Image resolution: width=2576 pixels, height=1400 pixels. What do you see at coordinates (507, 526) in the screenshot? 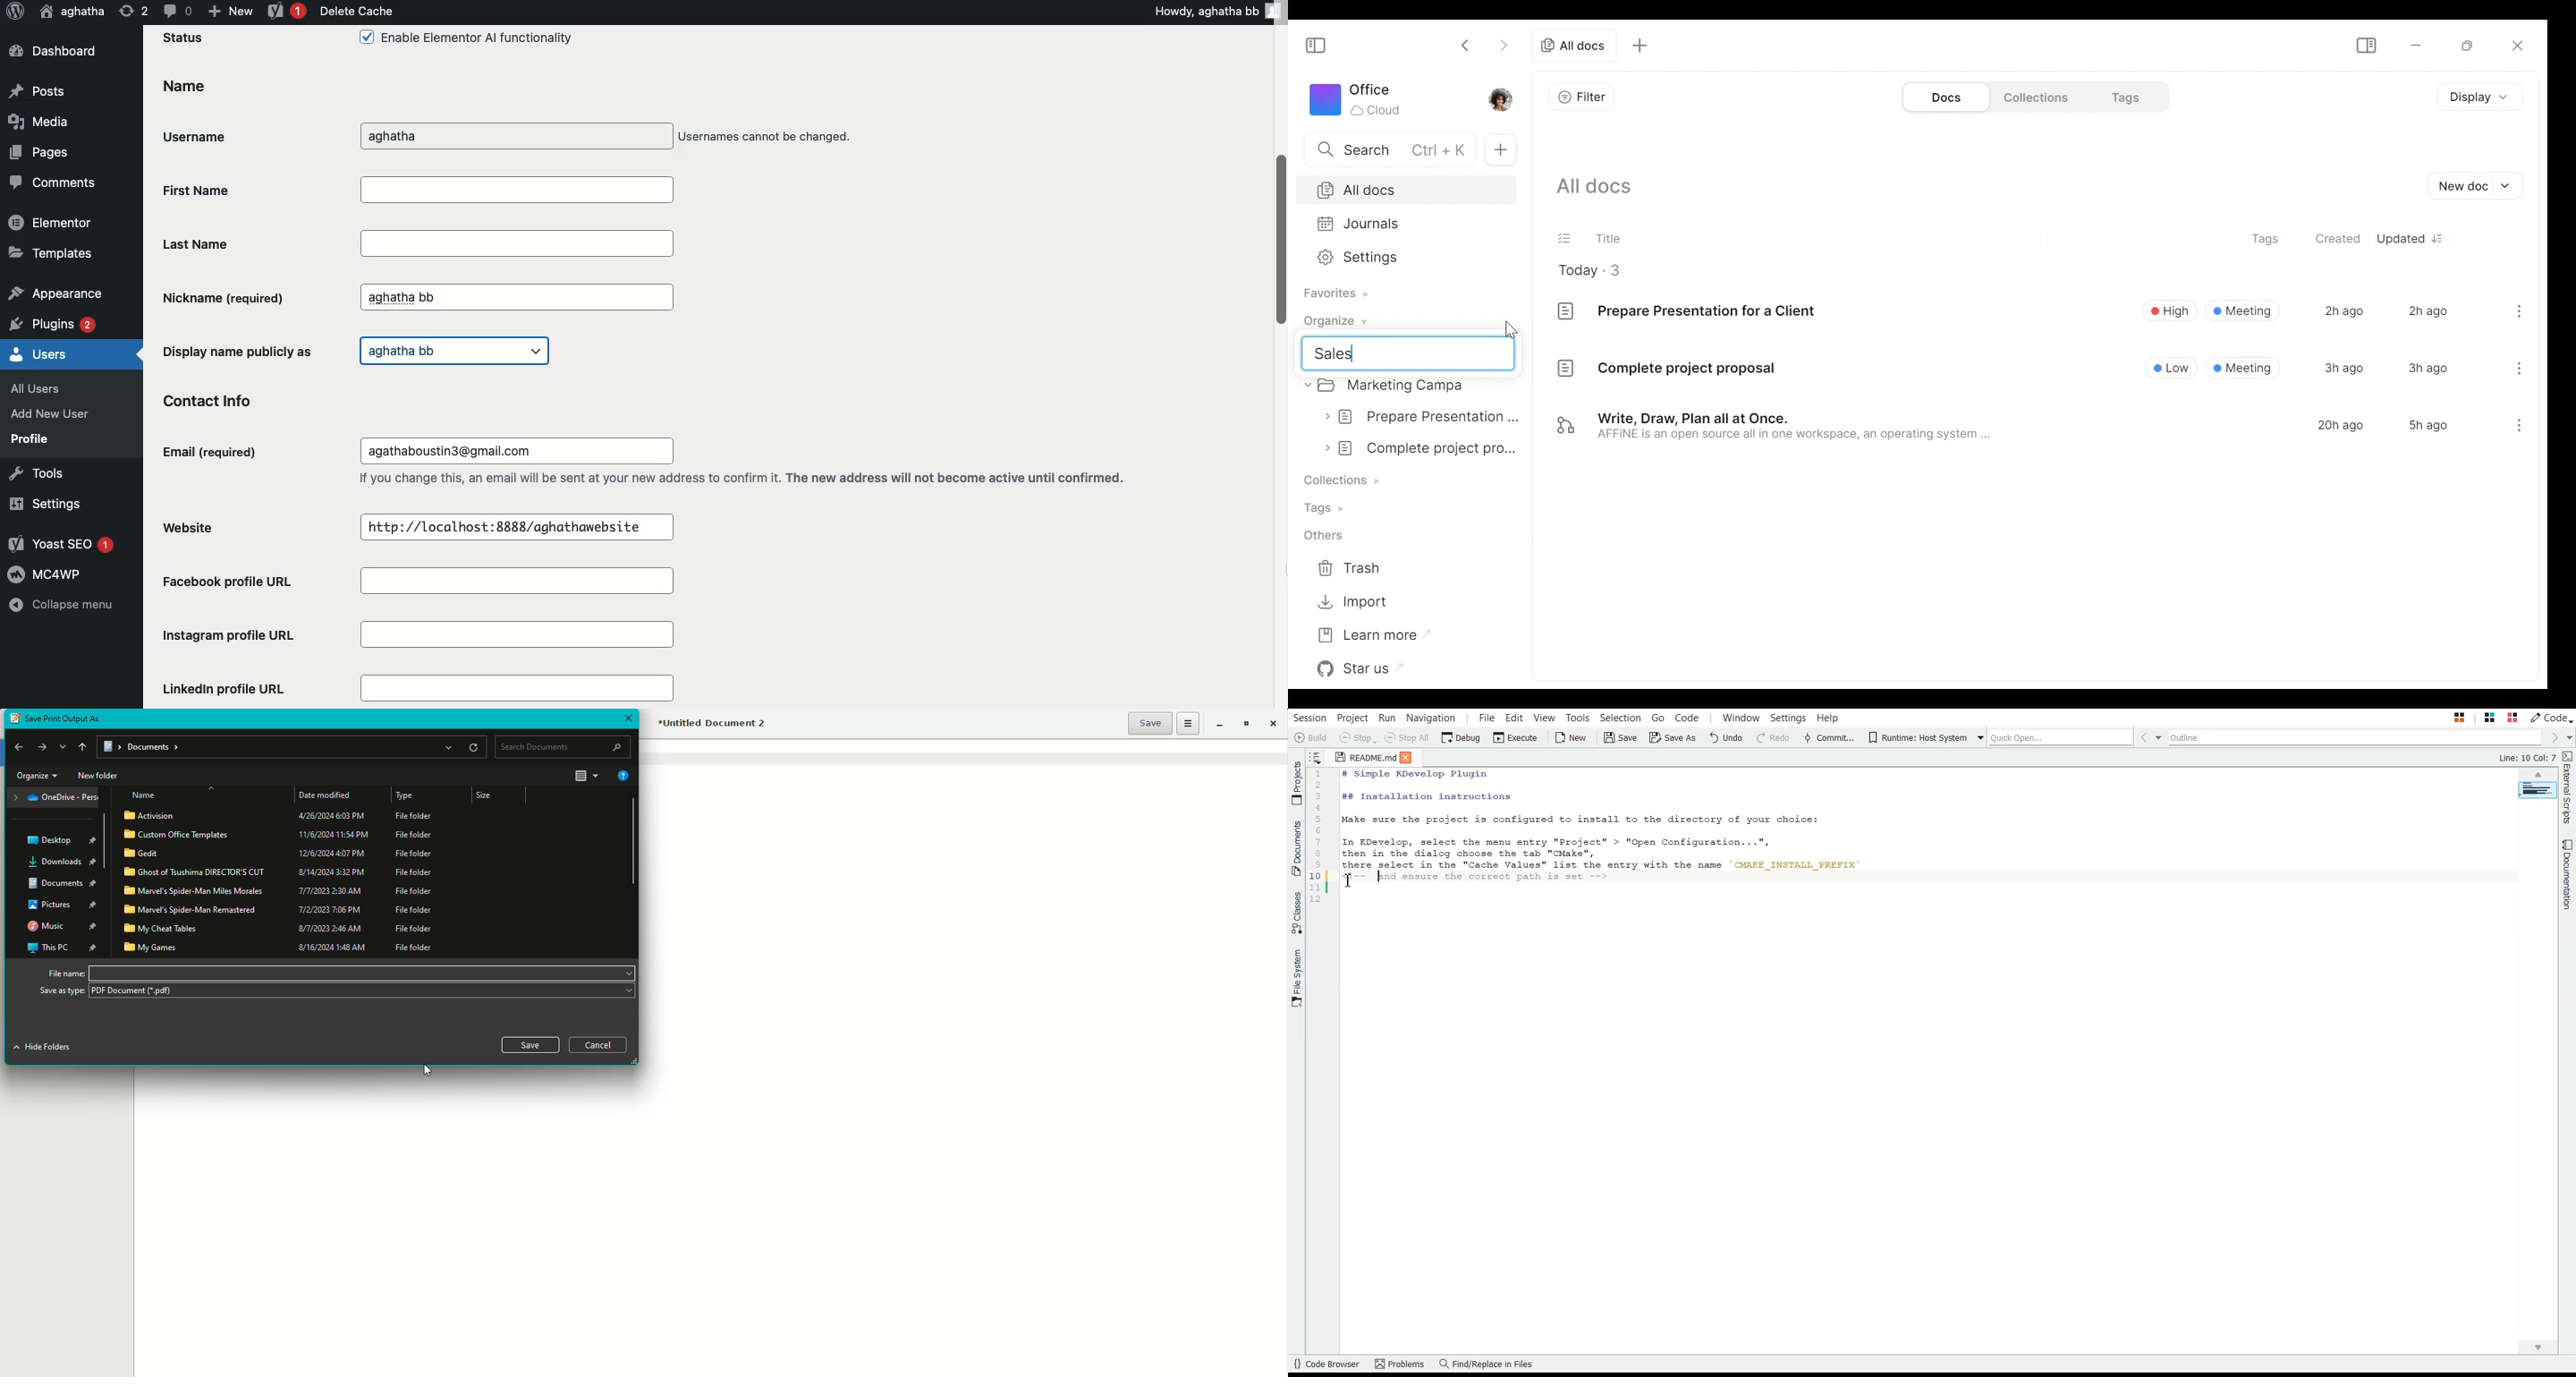
I see `http://localhost:8888/aghathawebsite` at bounding box center [507, 526].